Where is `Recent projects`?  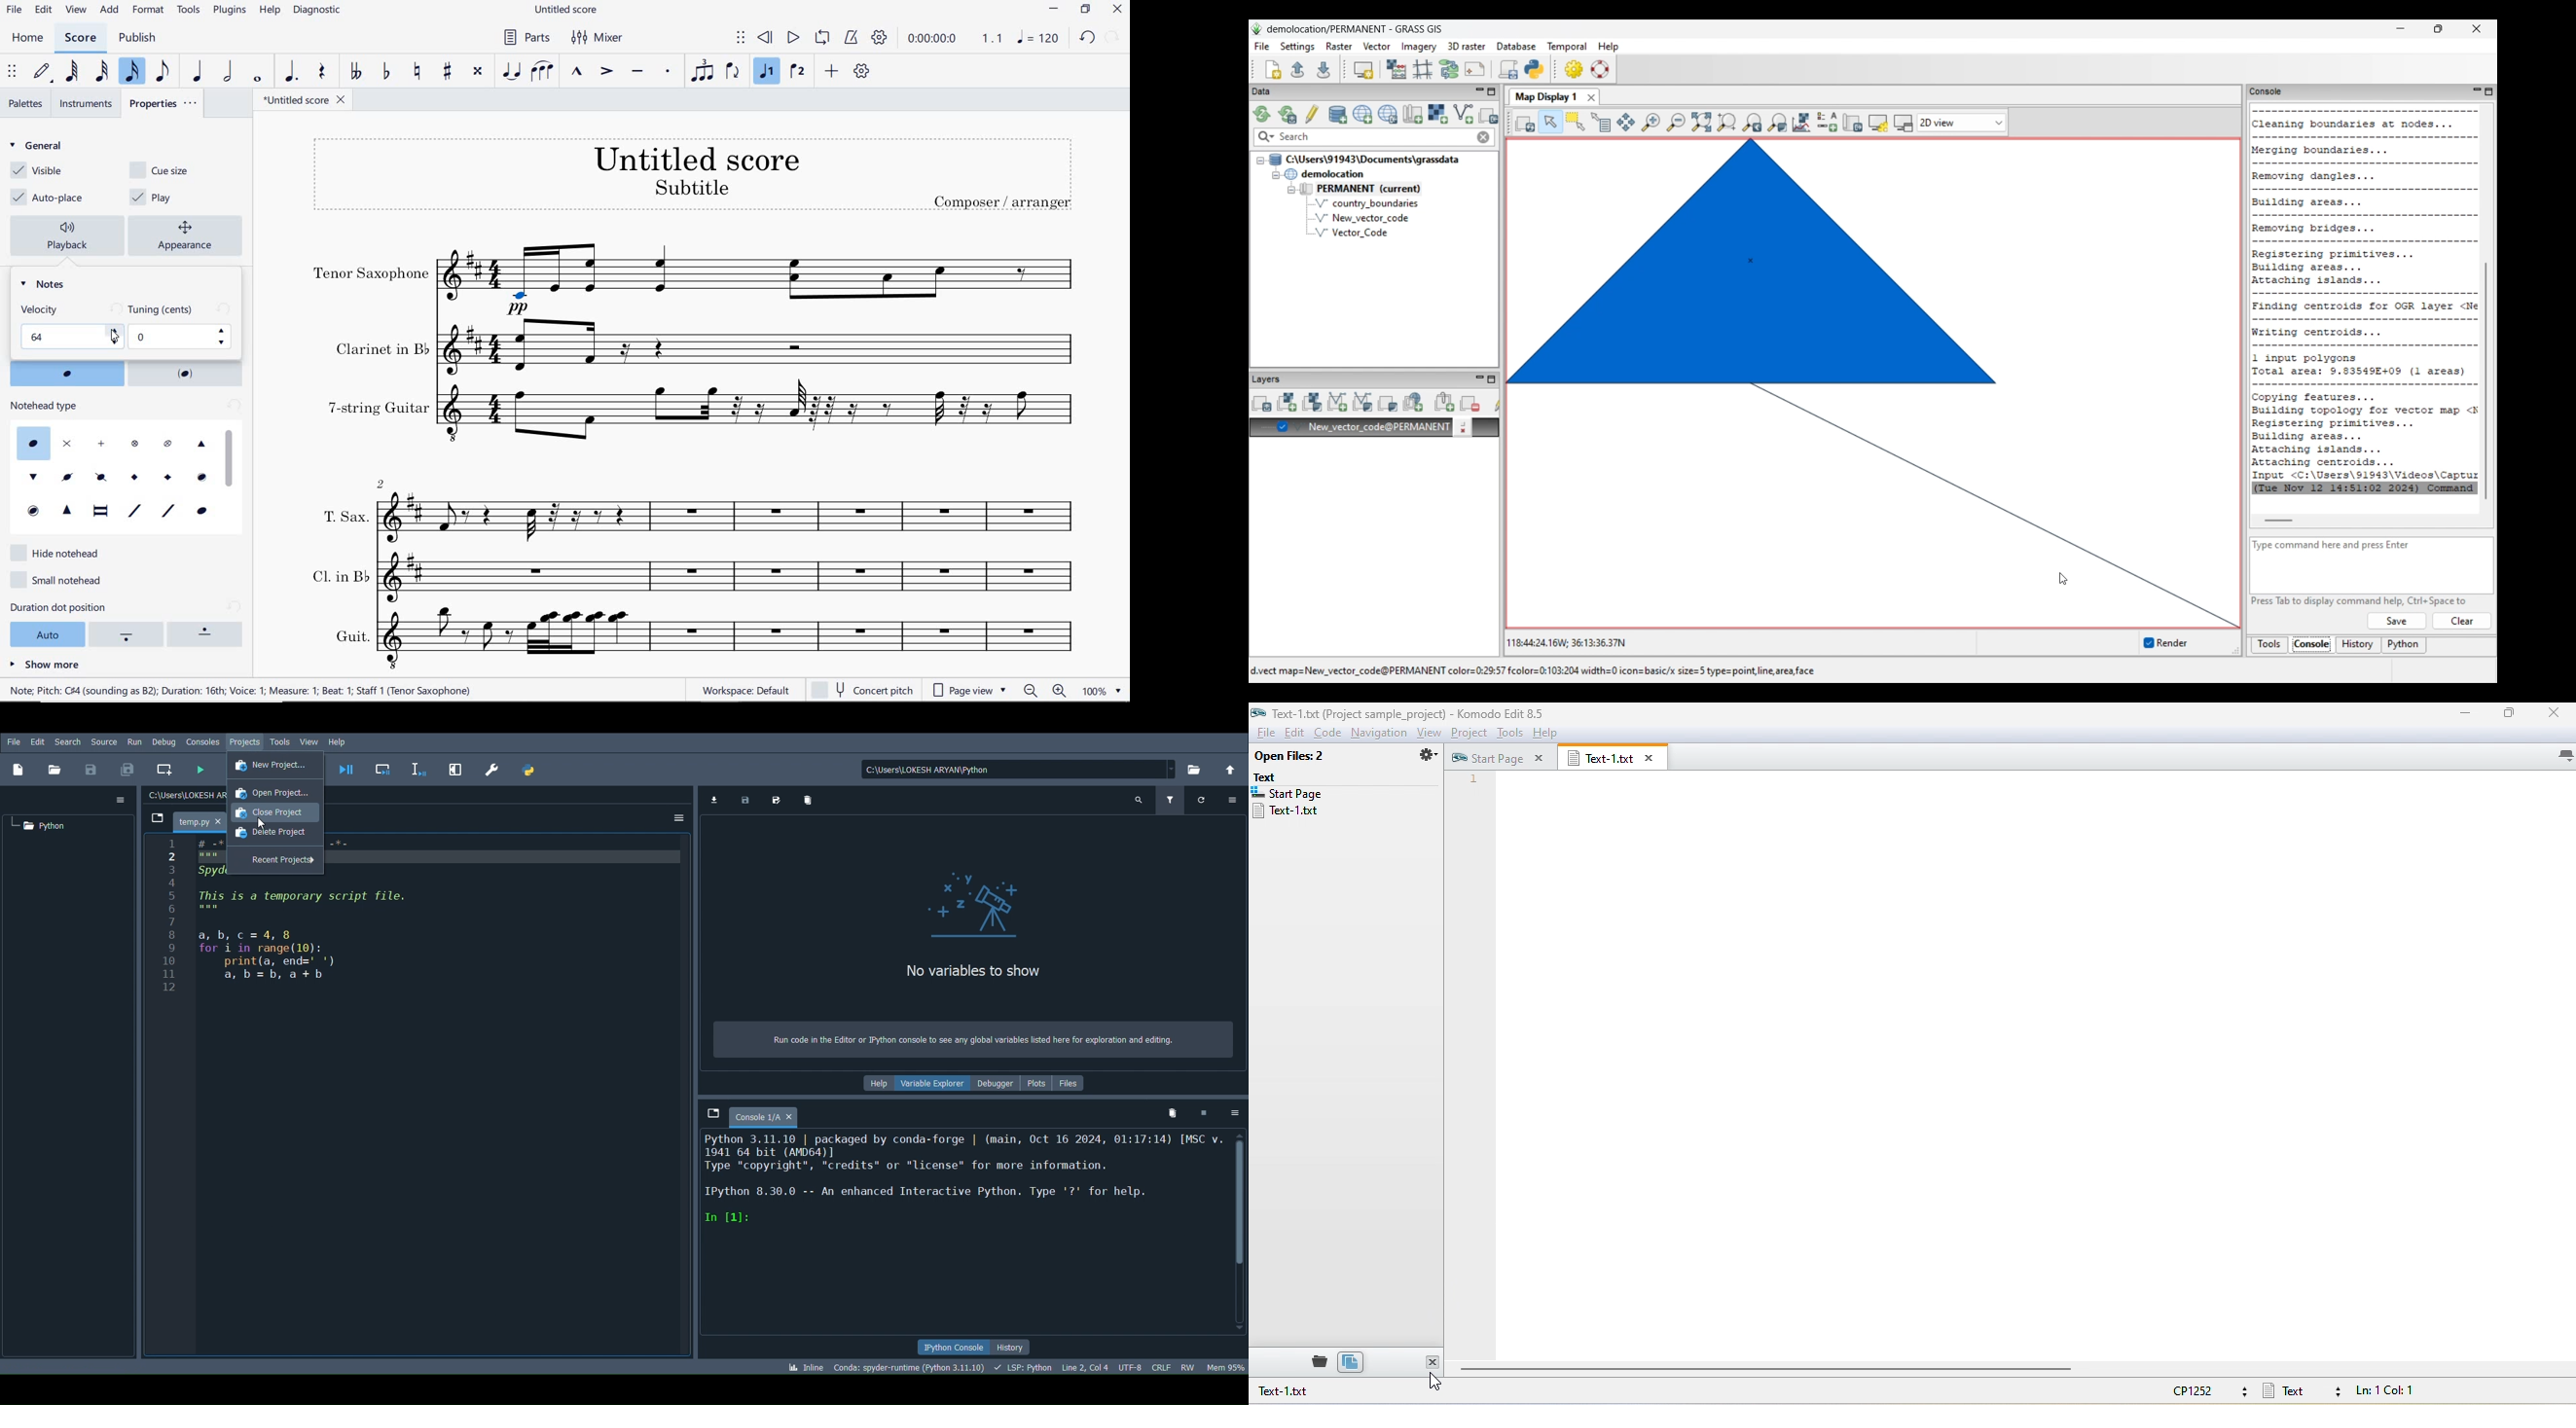 Recent projects is located at coordinates (274, 861).